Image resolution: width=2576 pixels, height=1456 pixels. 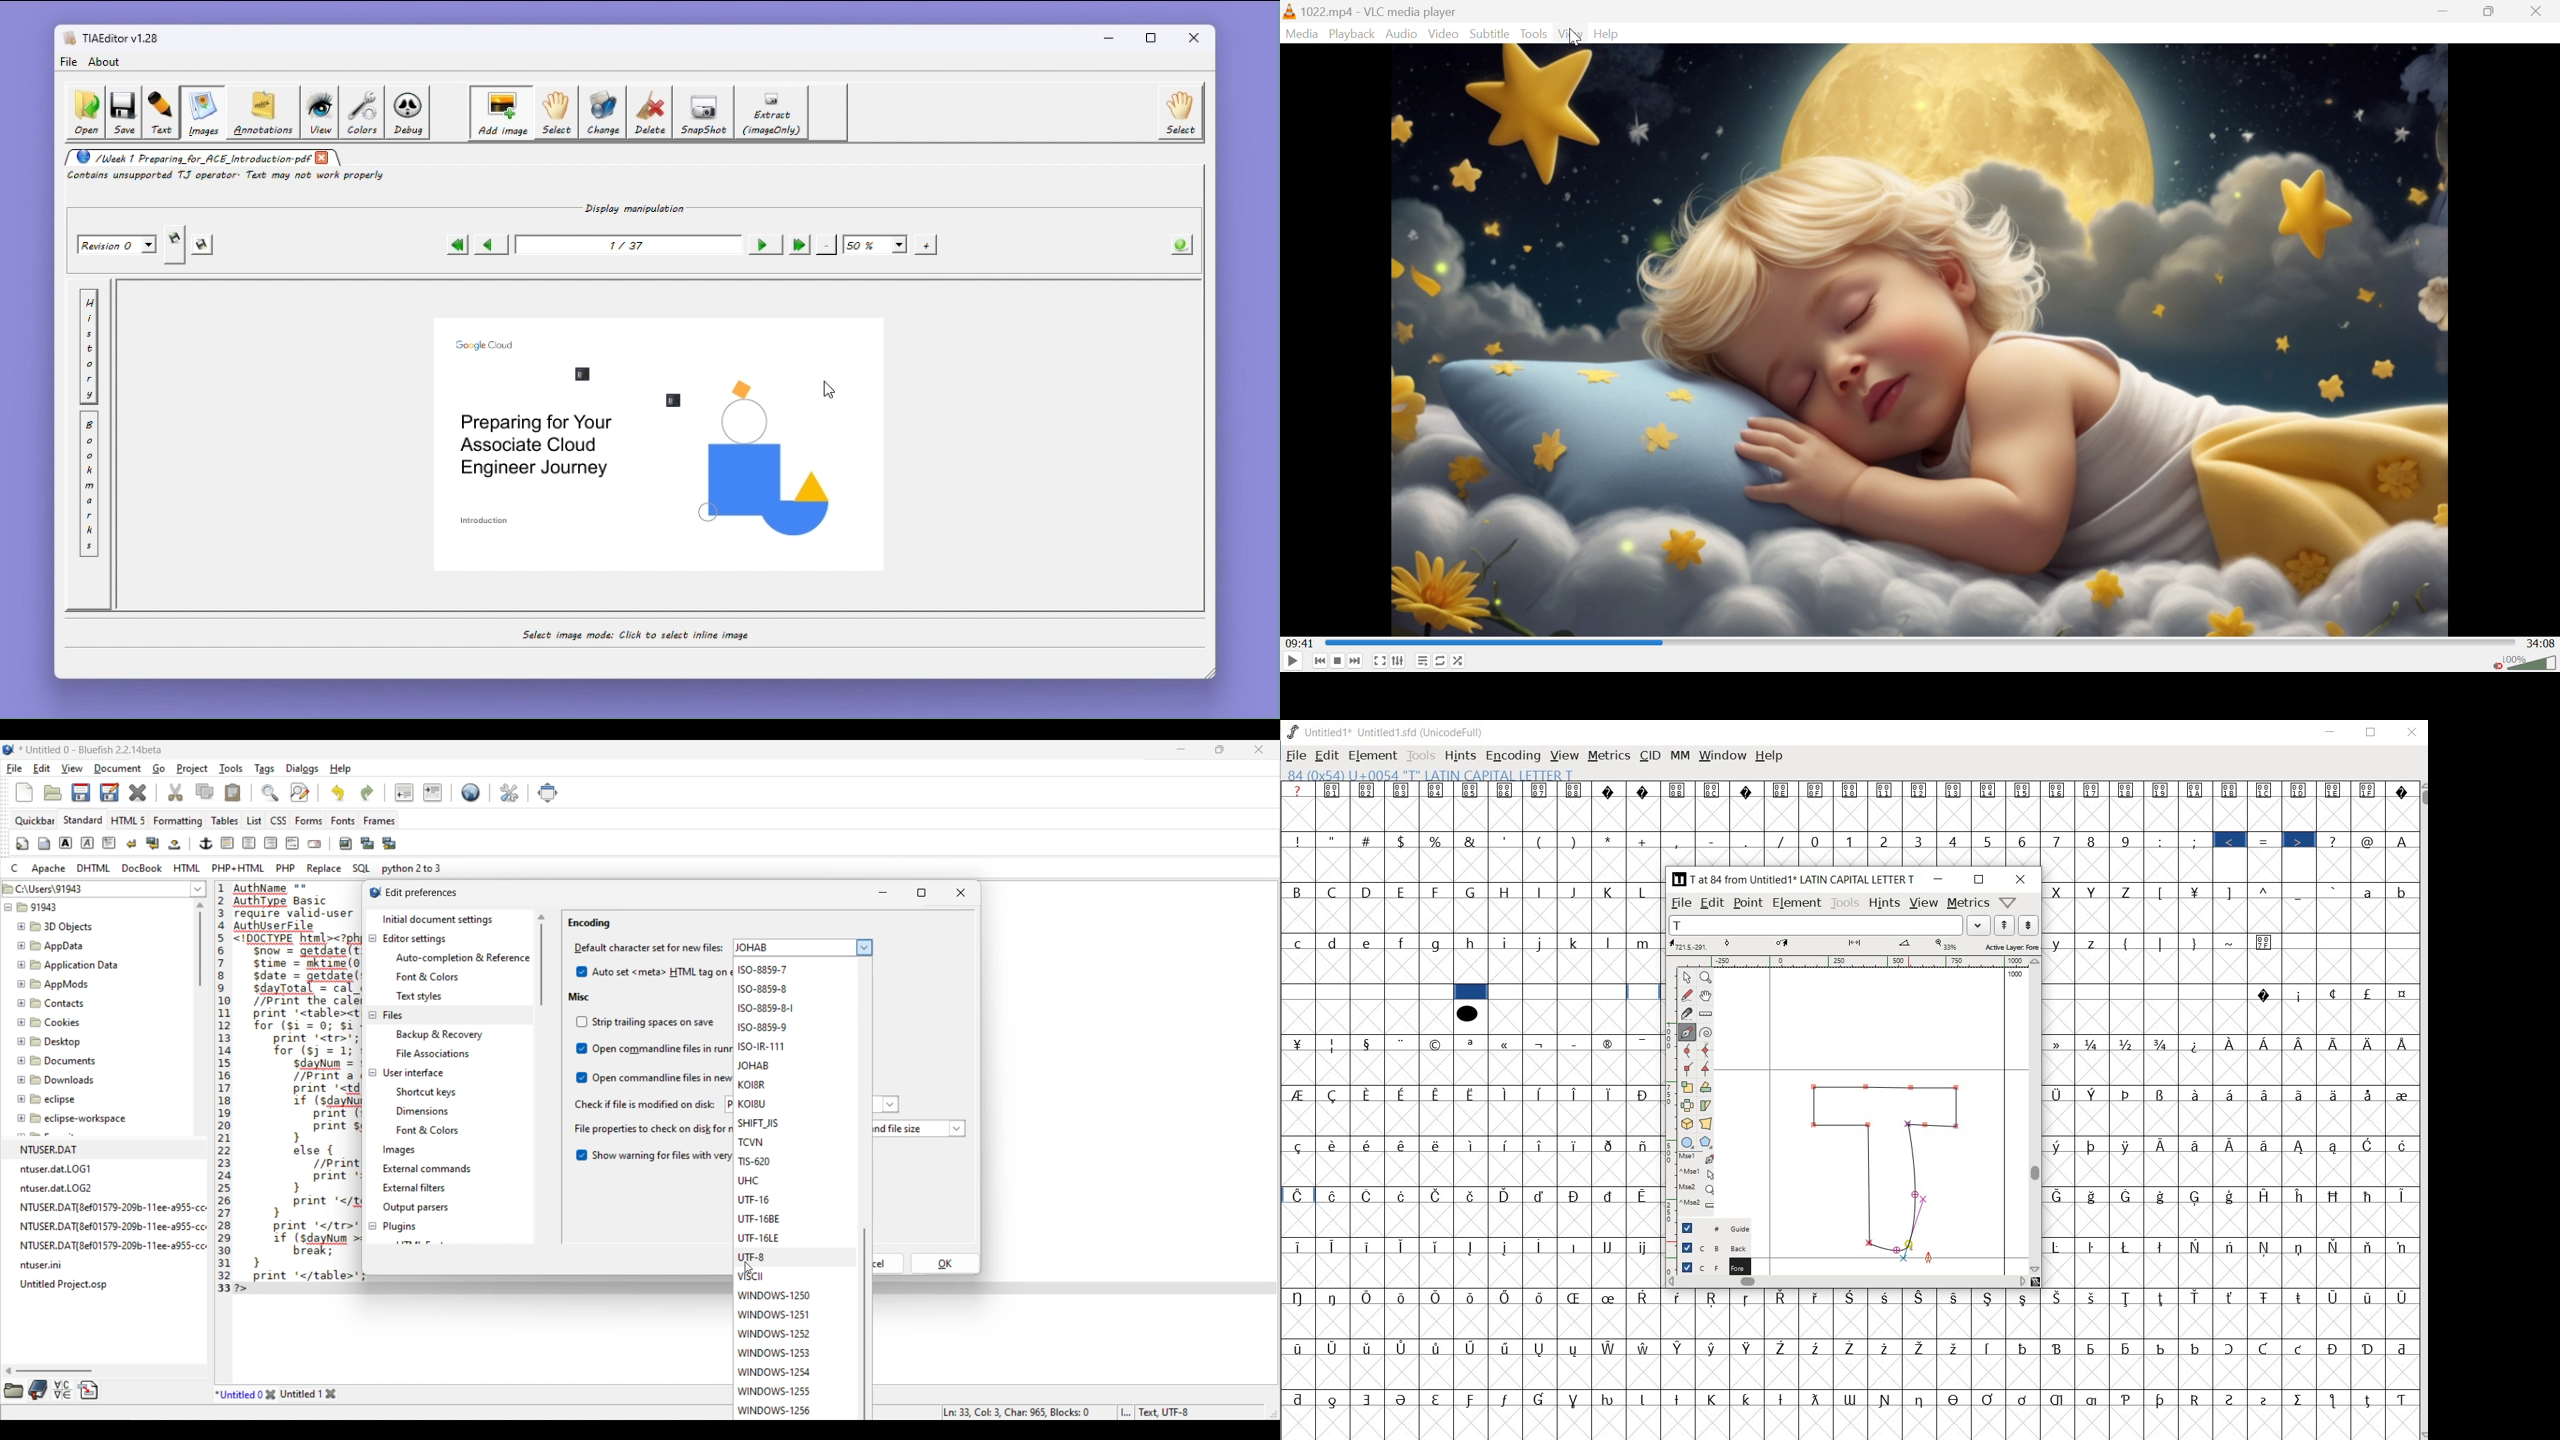 I want to click on cid, so click(x=1648, y=758).